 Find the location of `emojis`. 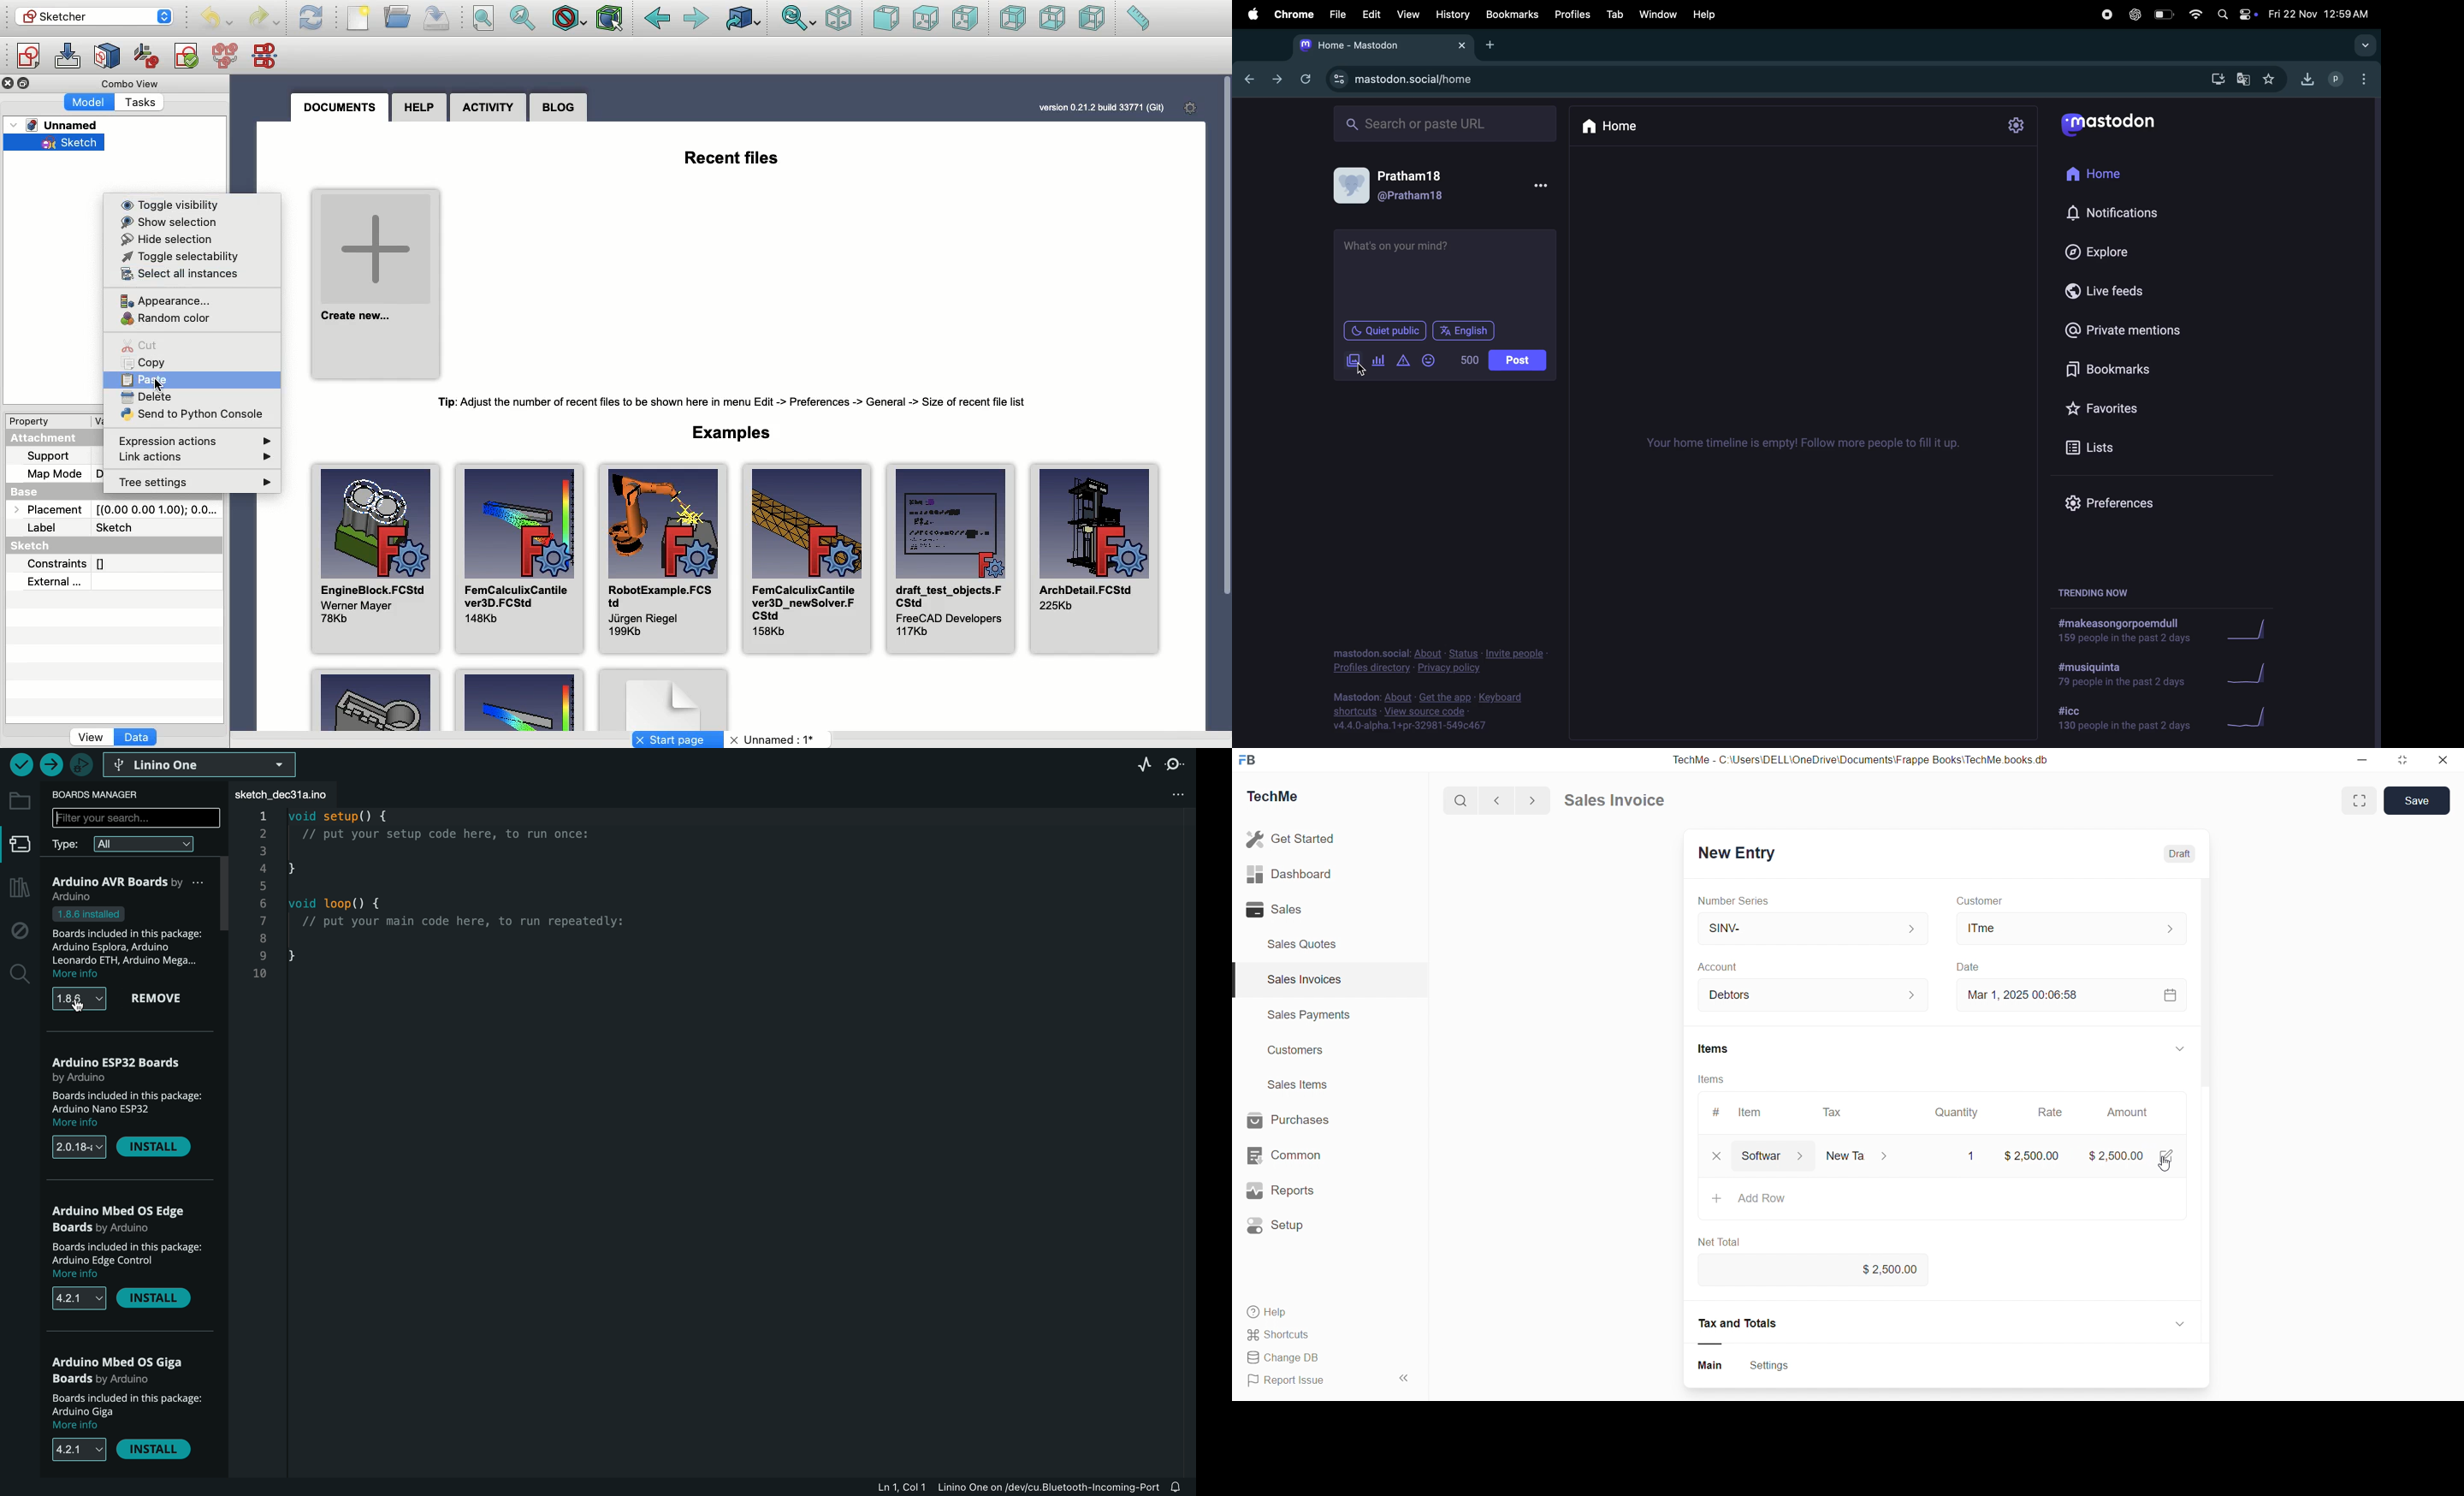

emojis is located at coordinates (1433, 362).